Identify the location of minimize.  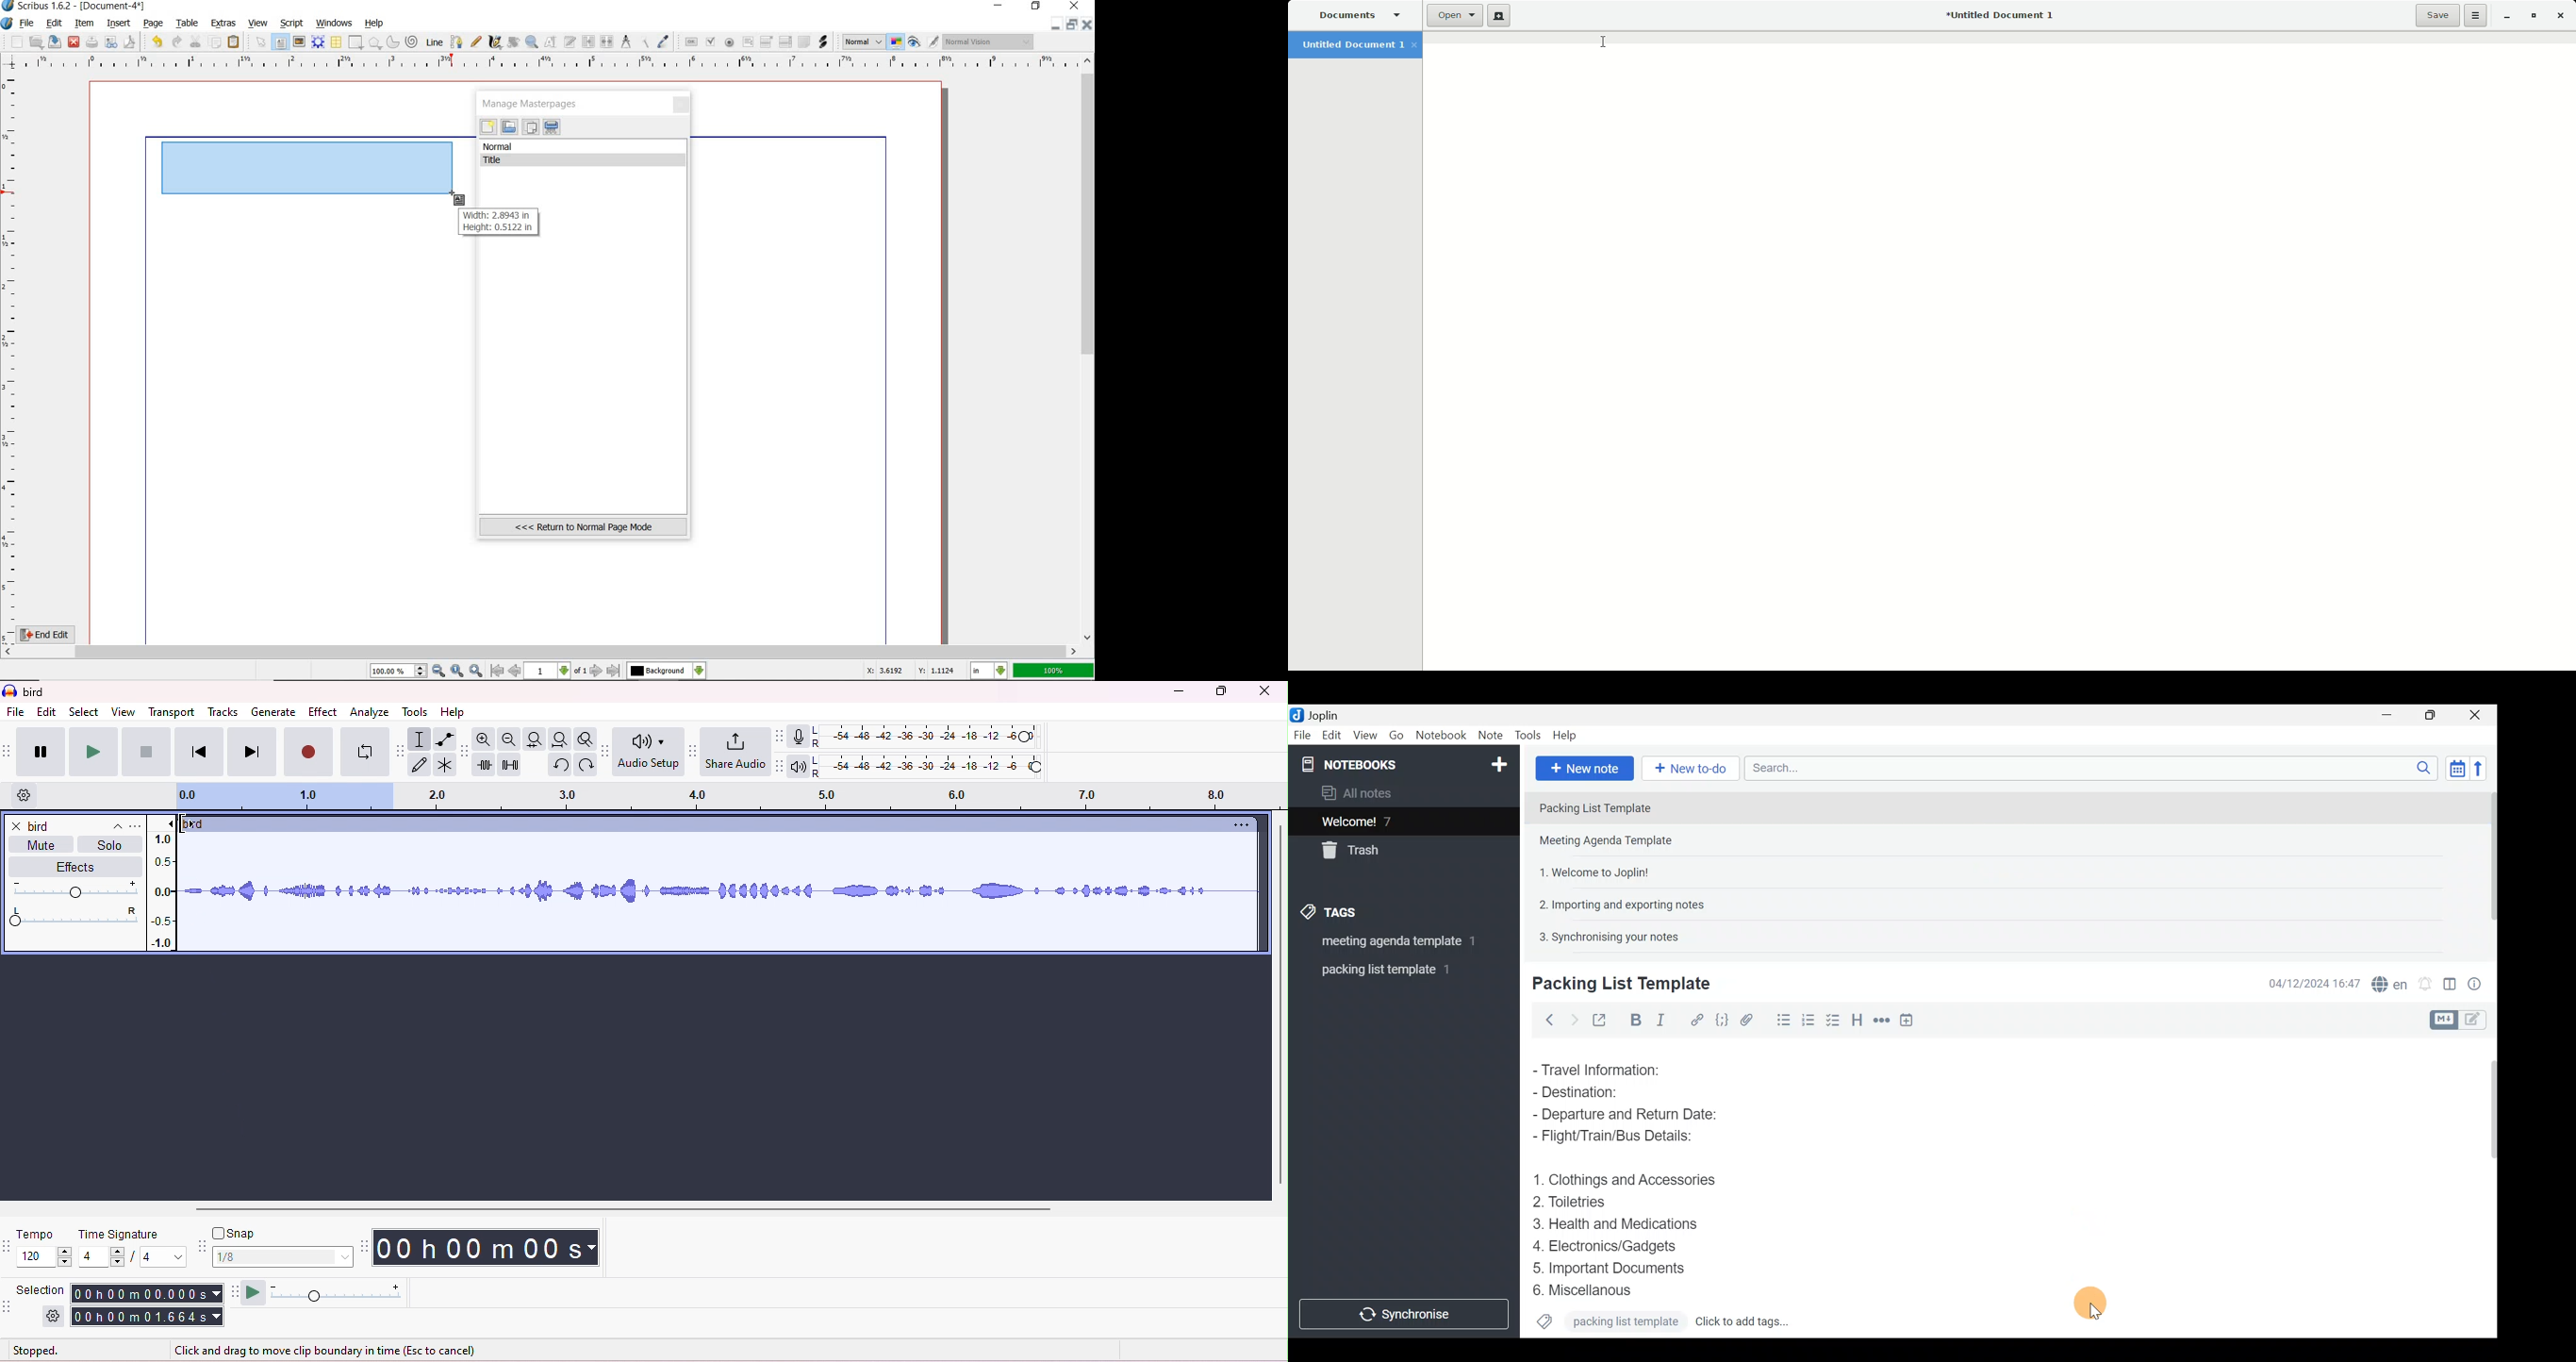
(1000, 7).